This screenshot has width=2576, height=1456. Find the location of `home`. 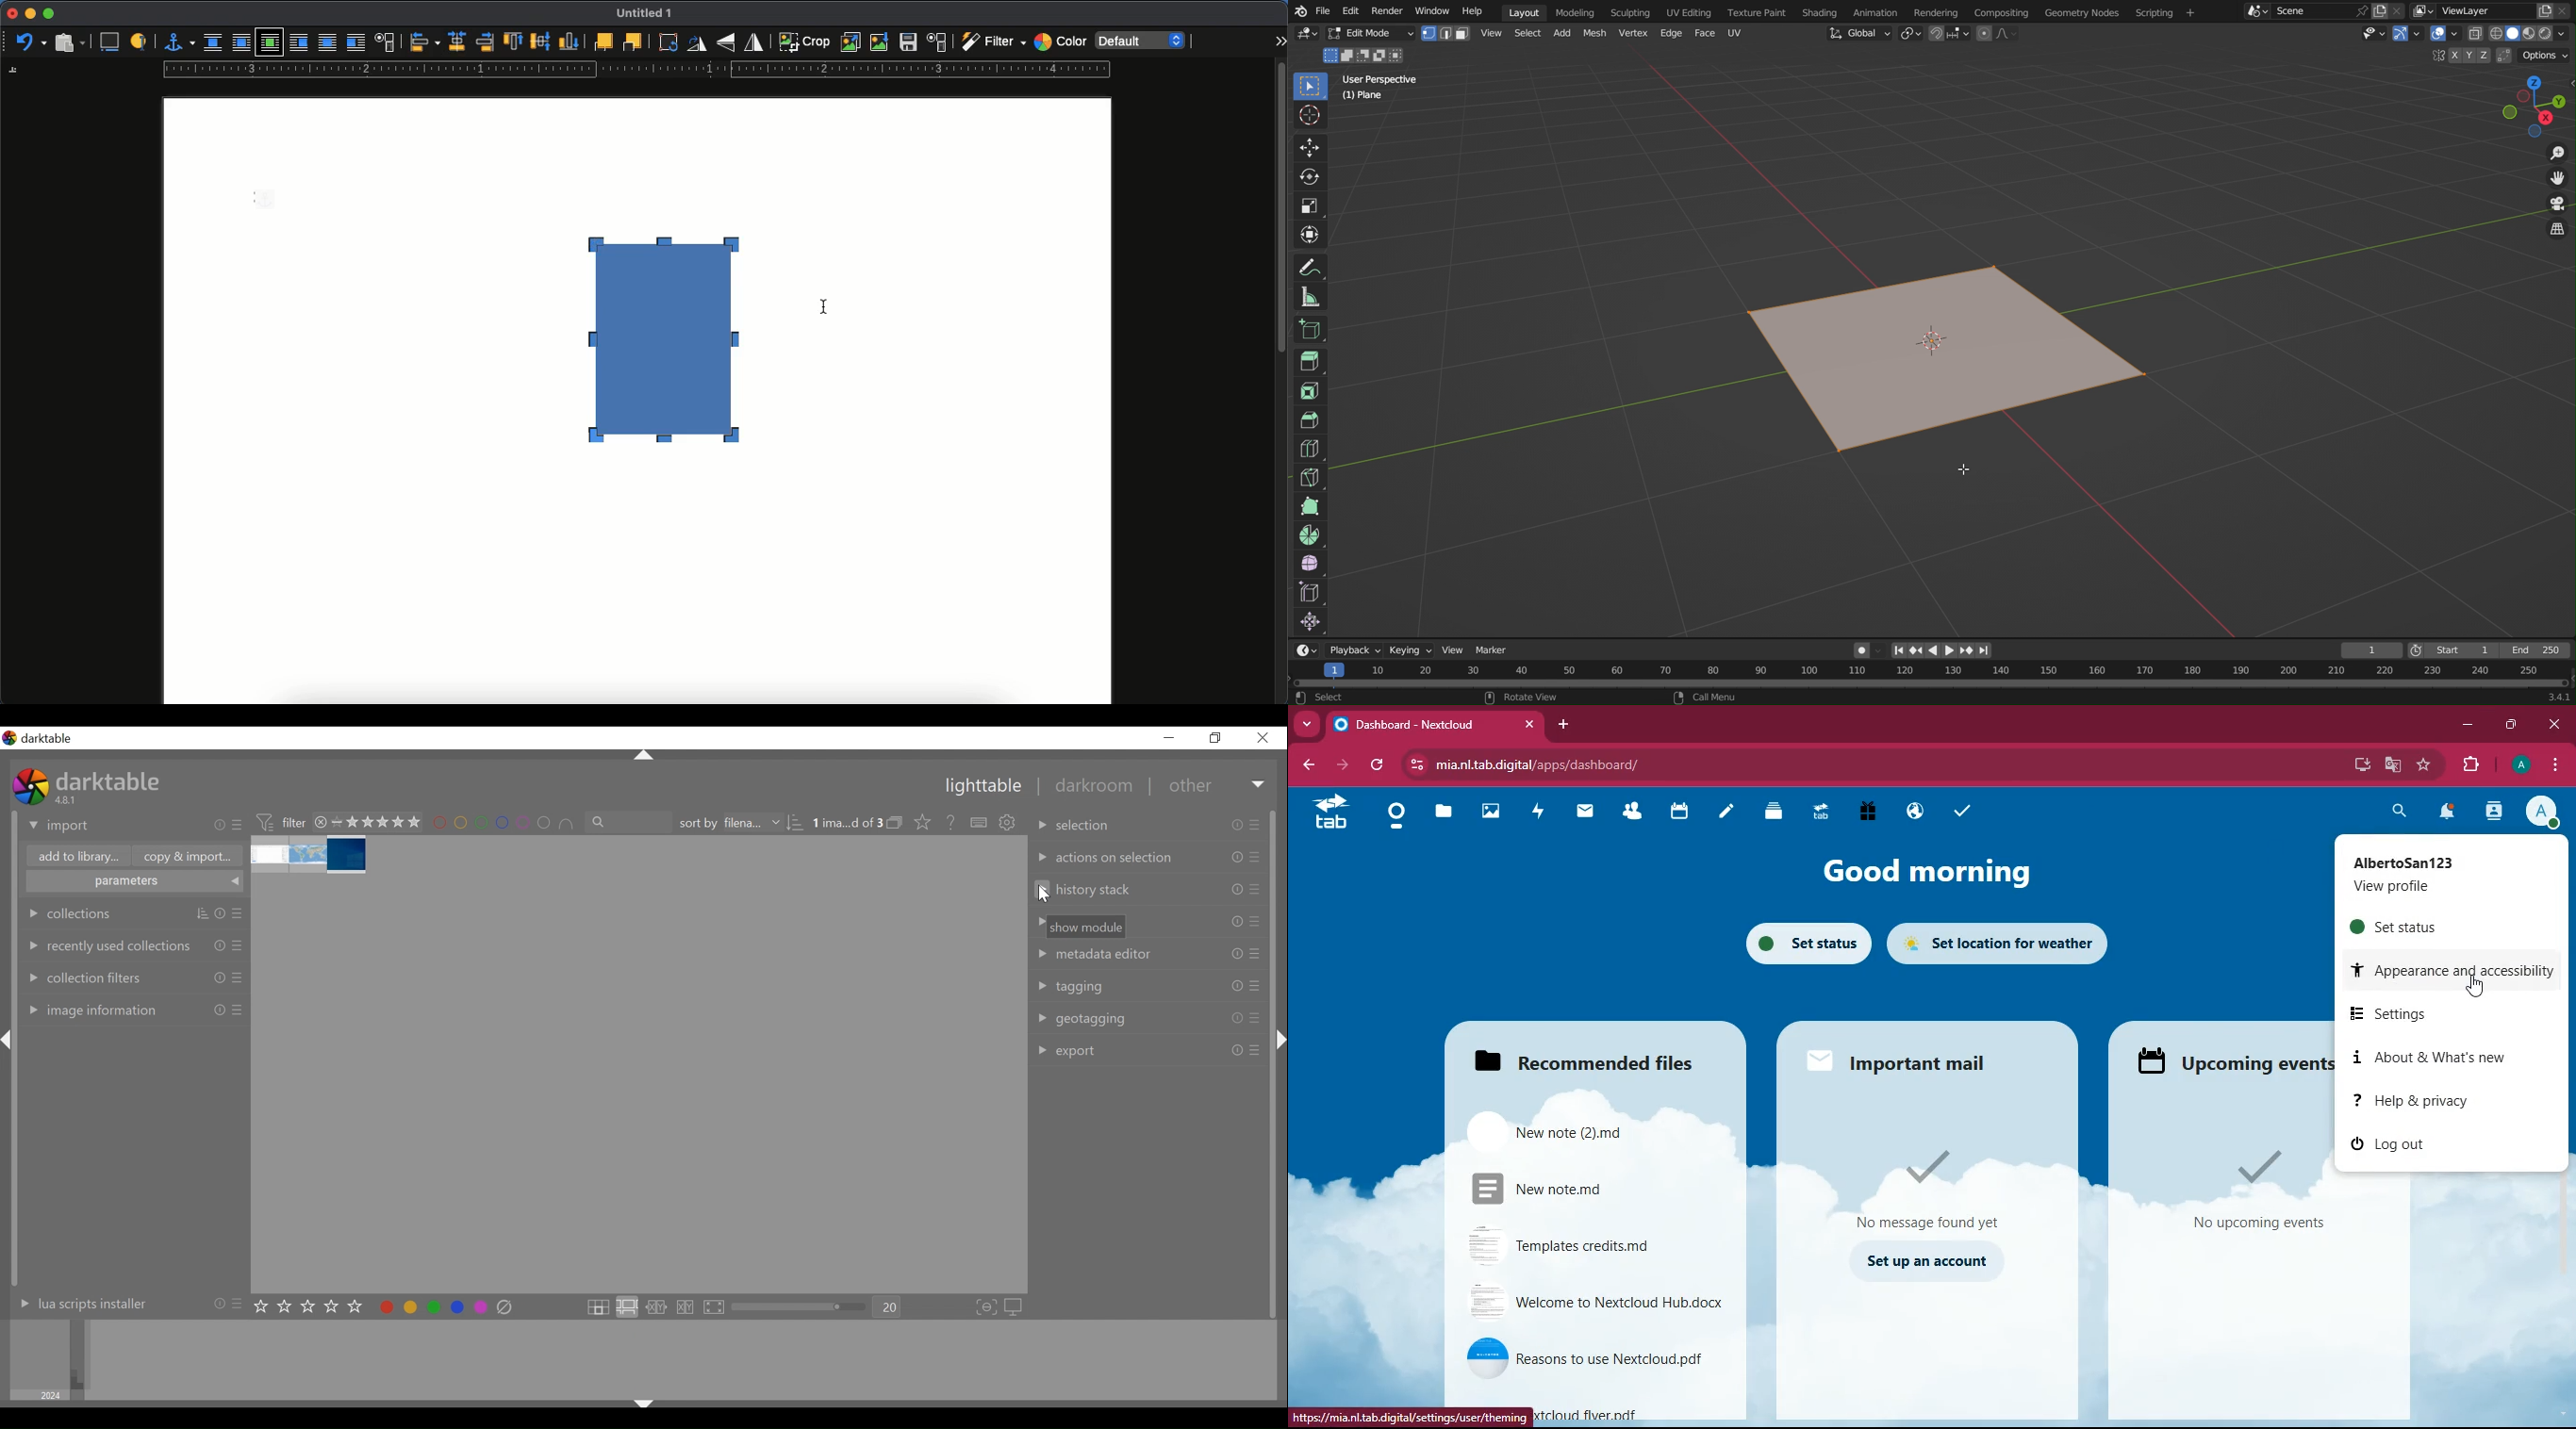

home is located at coordinates (1392, 817).